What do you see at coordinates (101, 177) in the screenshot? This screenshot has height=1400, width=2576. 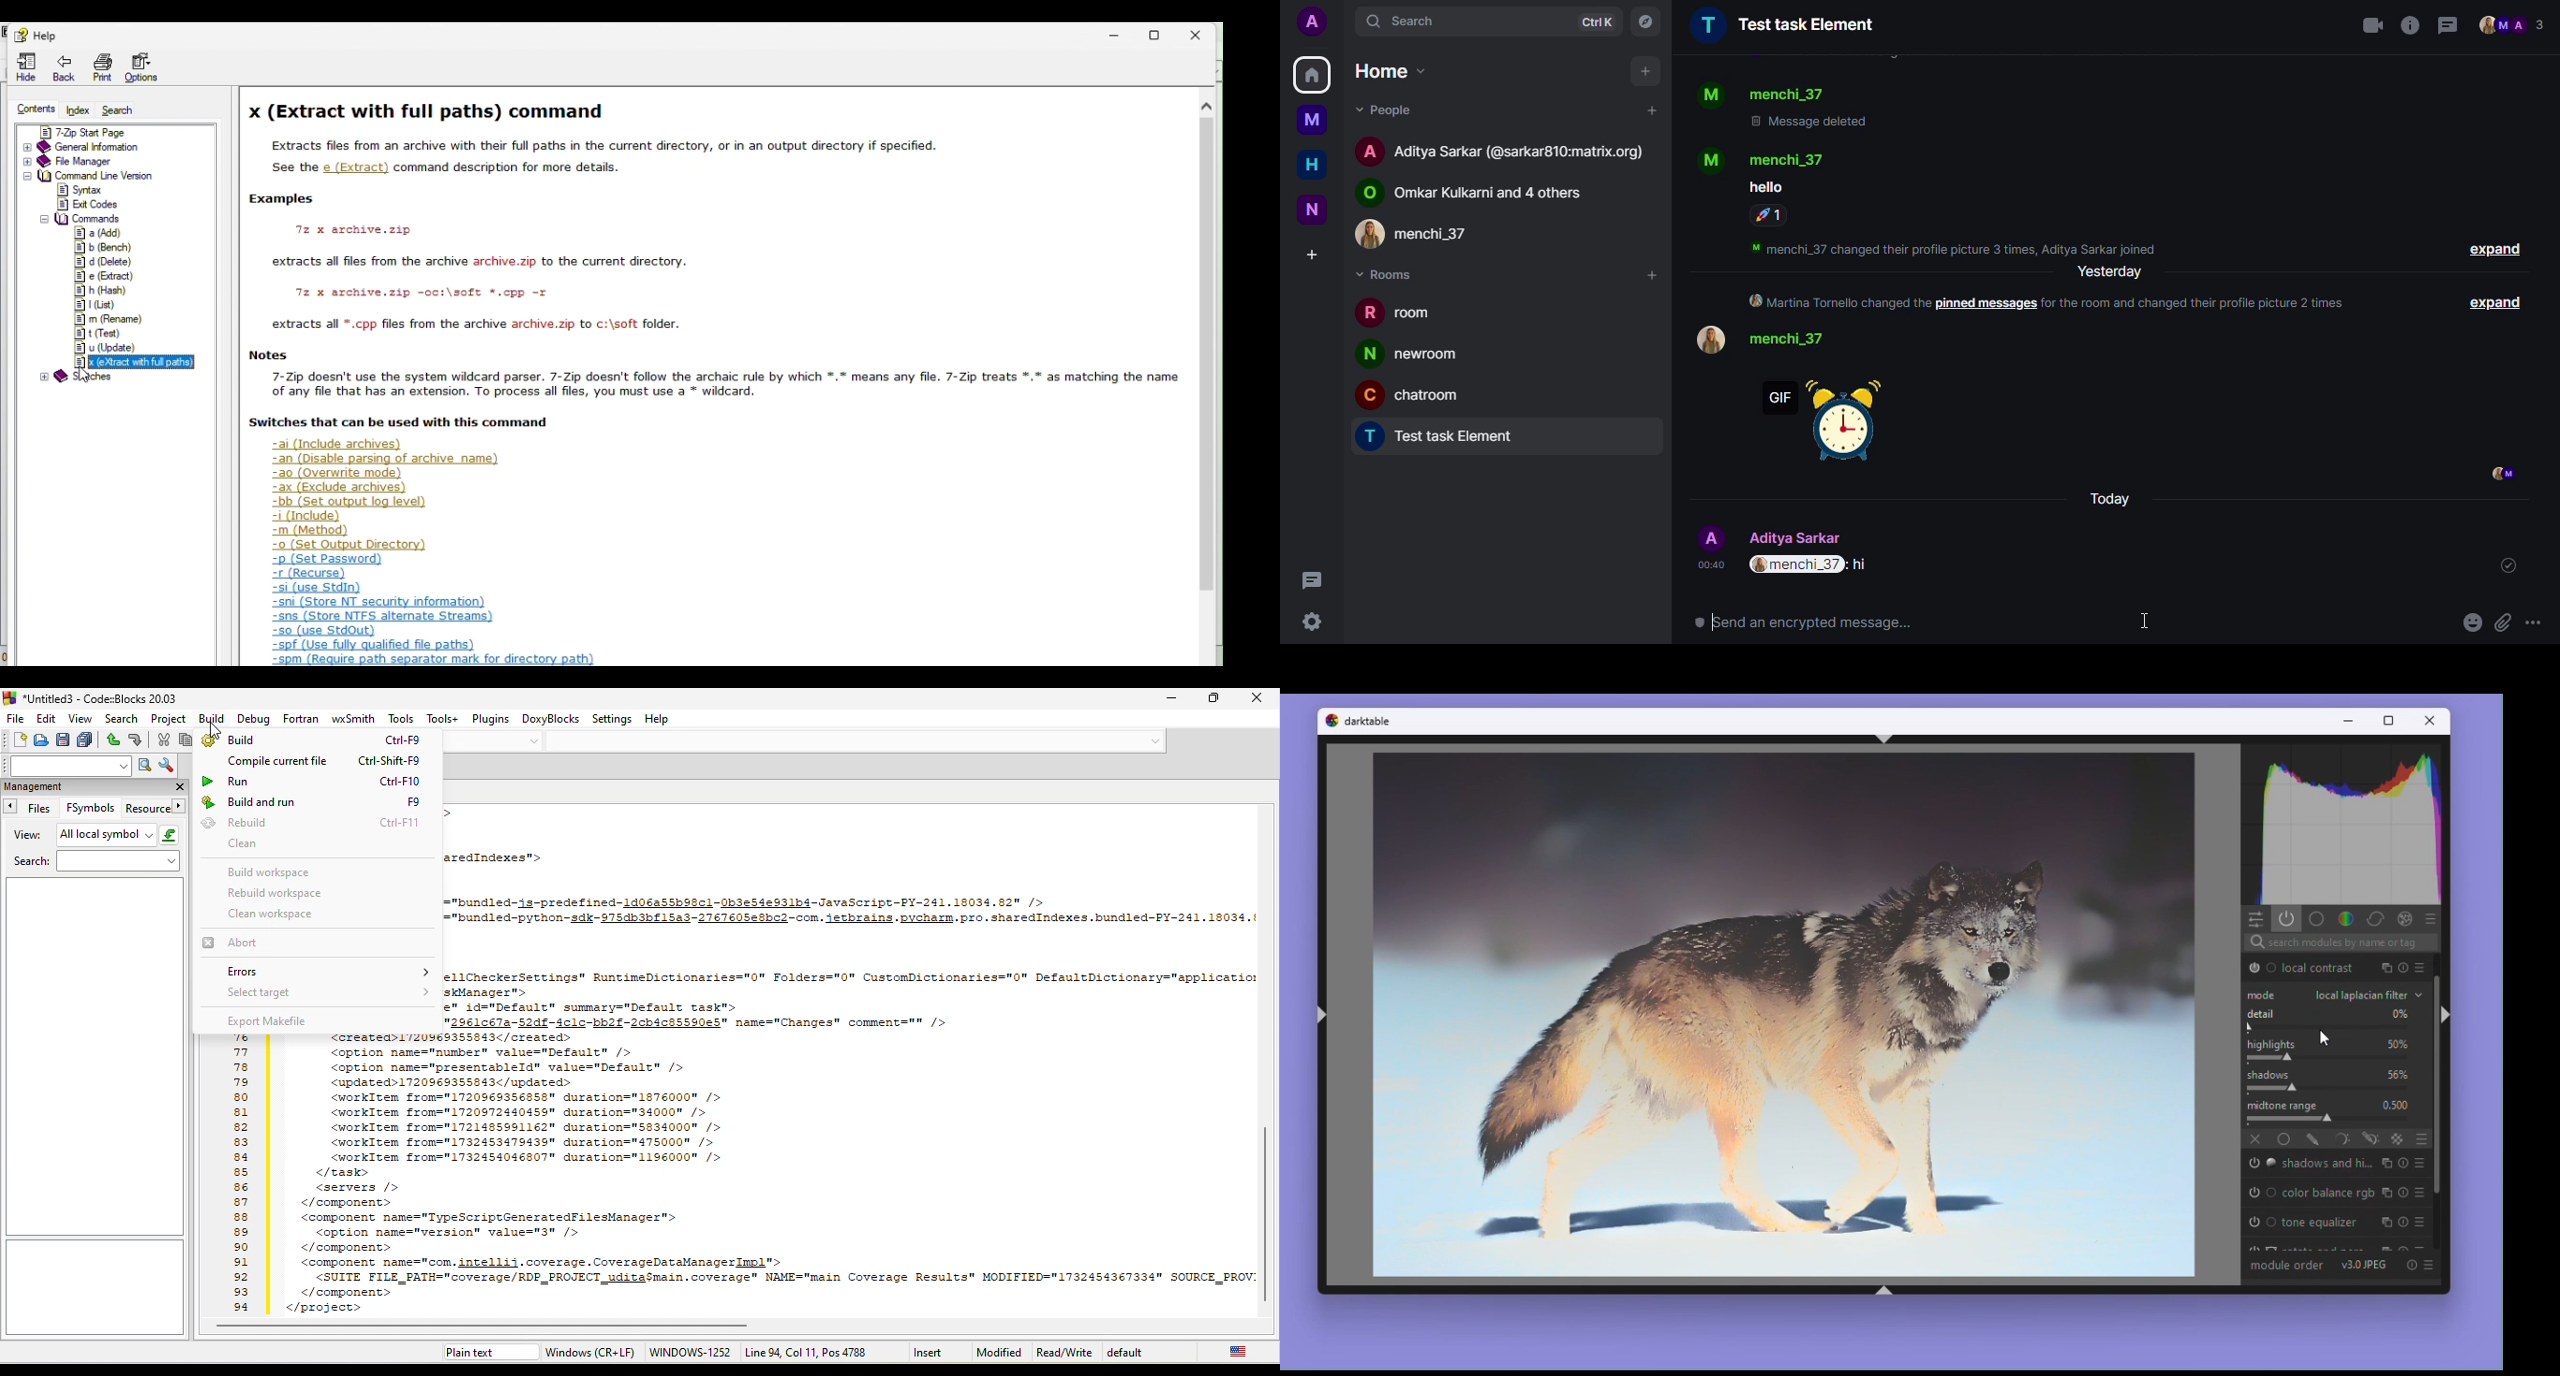 I see `Command line version` at bounding box center [101, 177].